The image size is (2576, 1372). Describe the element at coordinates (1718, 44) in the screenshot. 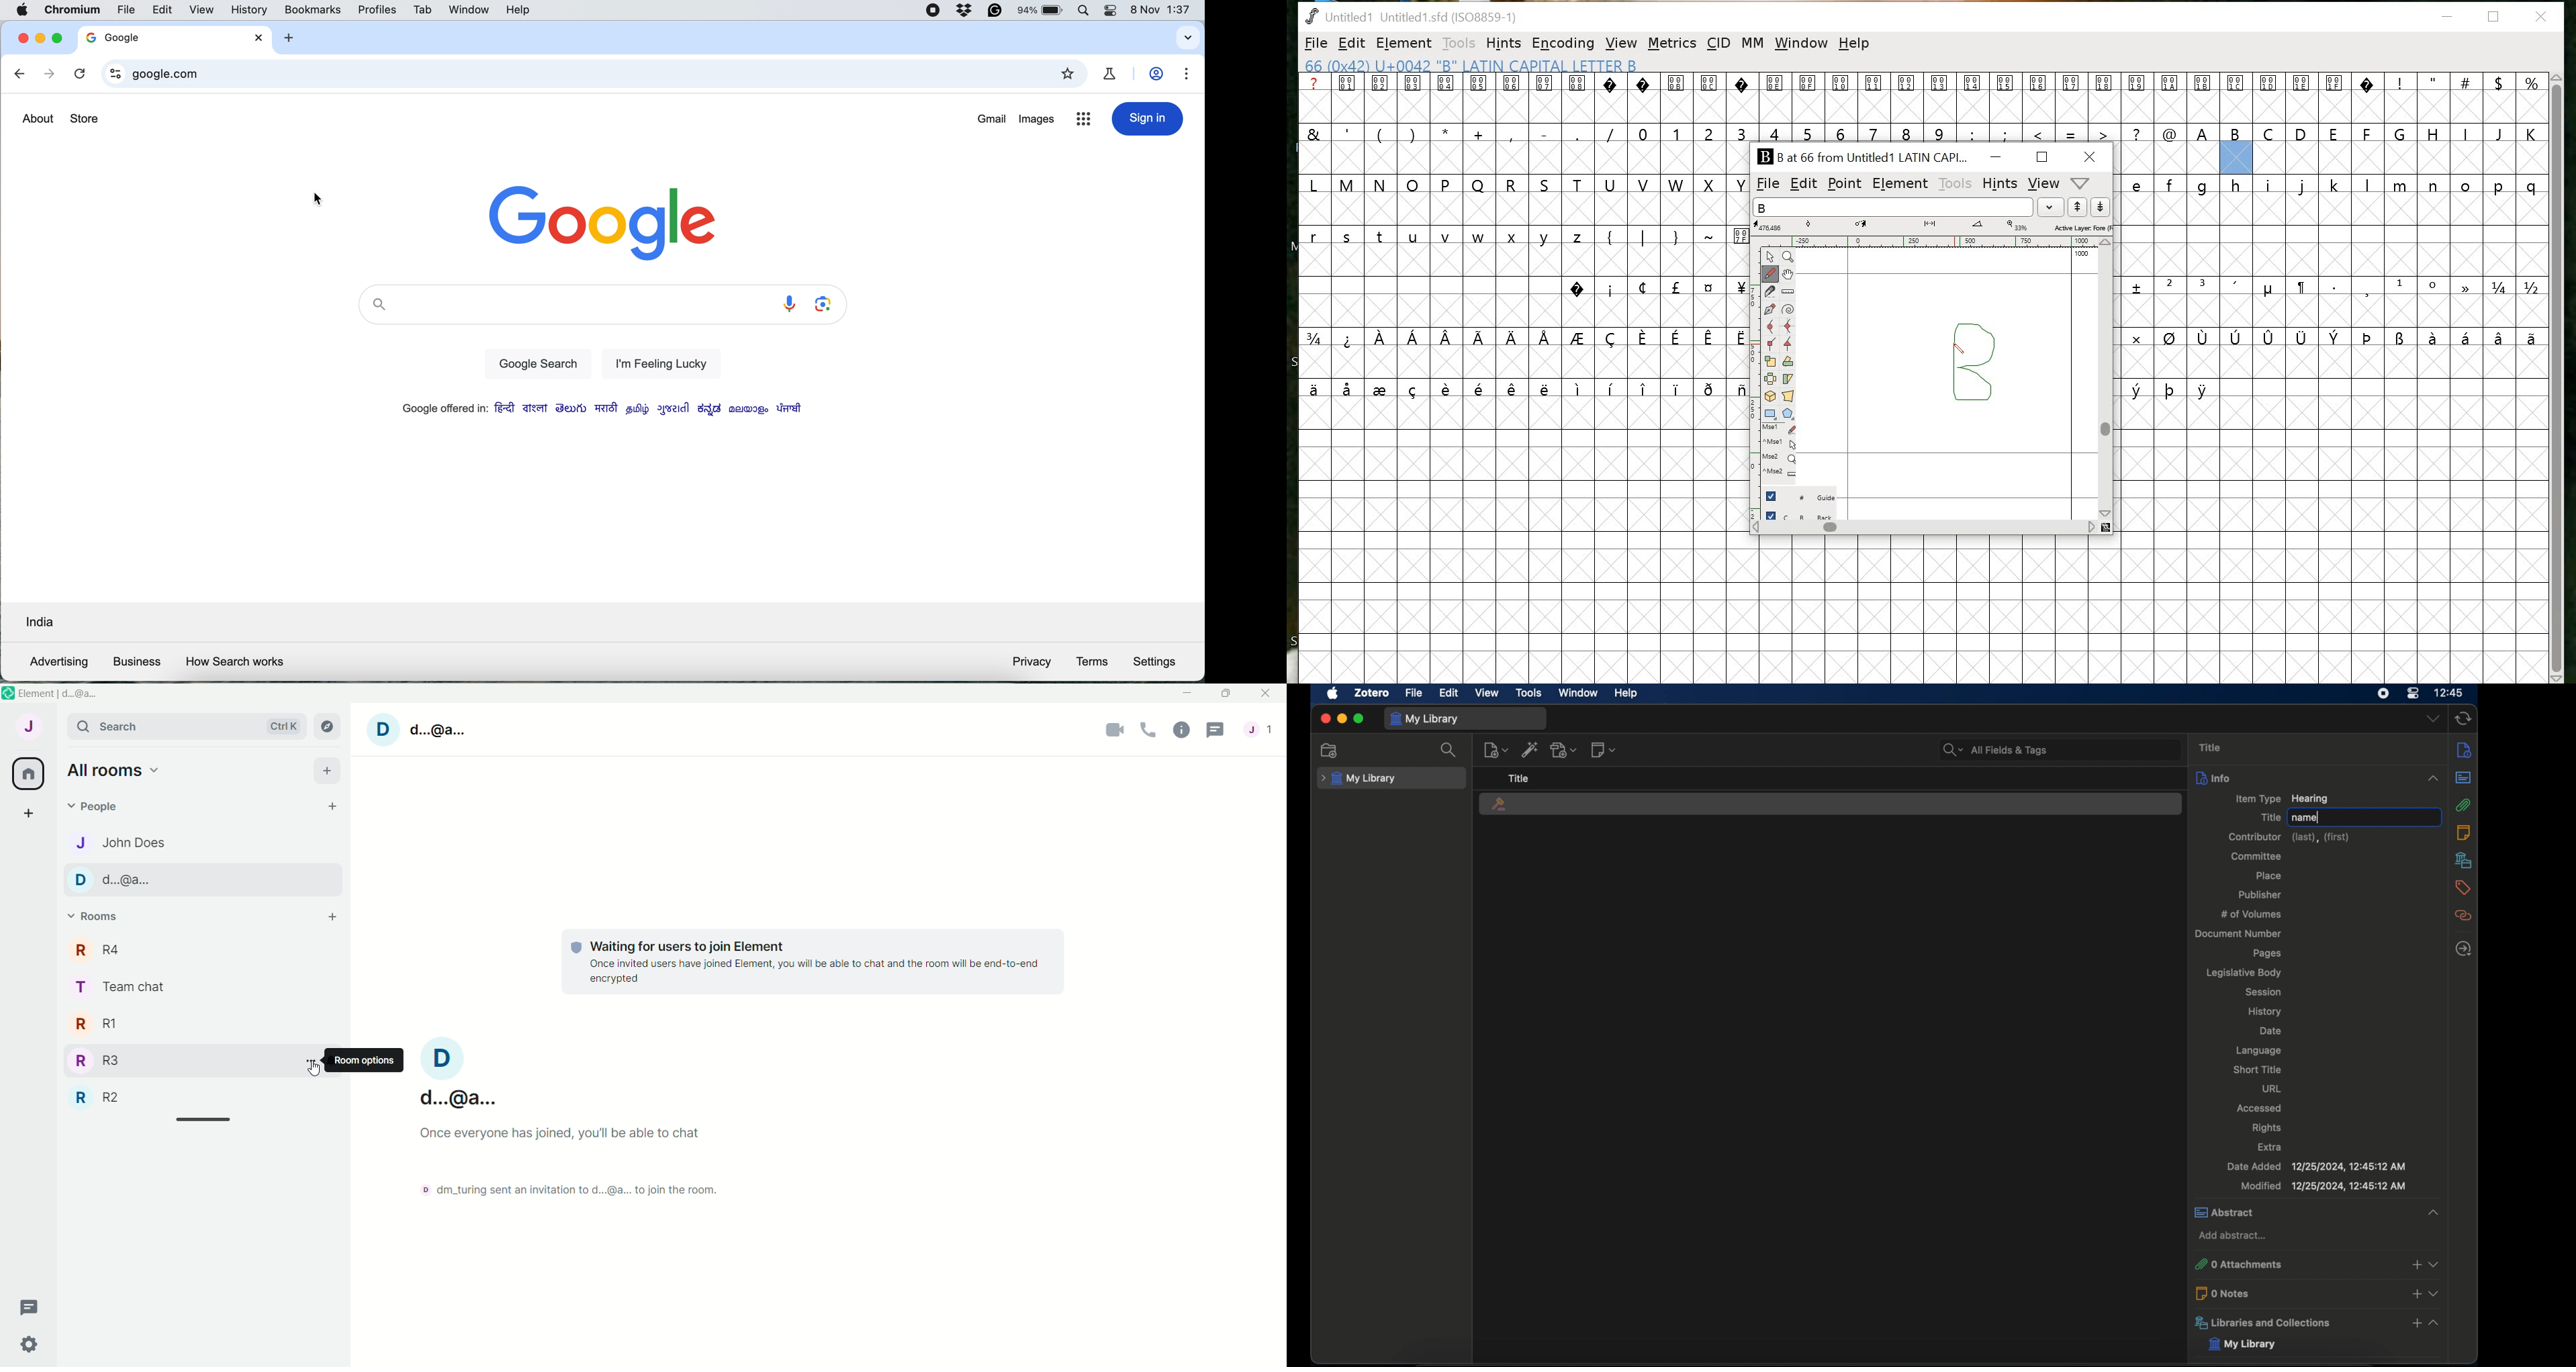

I see `CID` at that location.